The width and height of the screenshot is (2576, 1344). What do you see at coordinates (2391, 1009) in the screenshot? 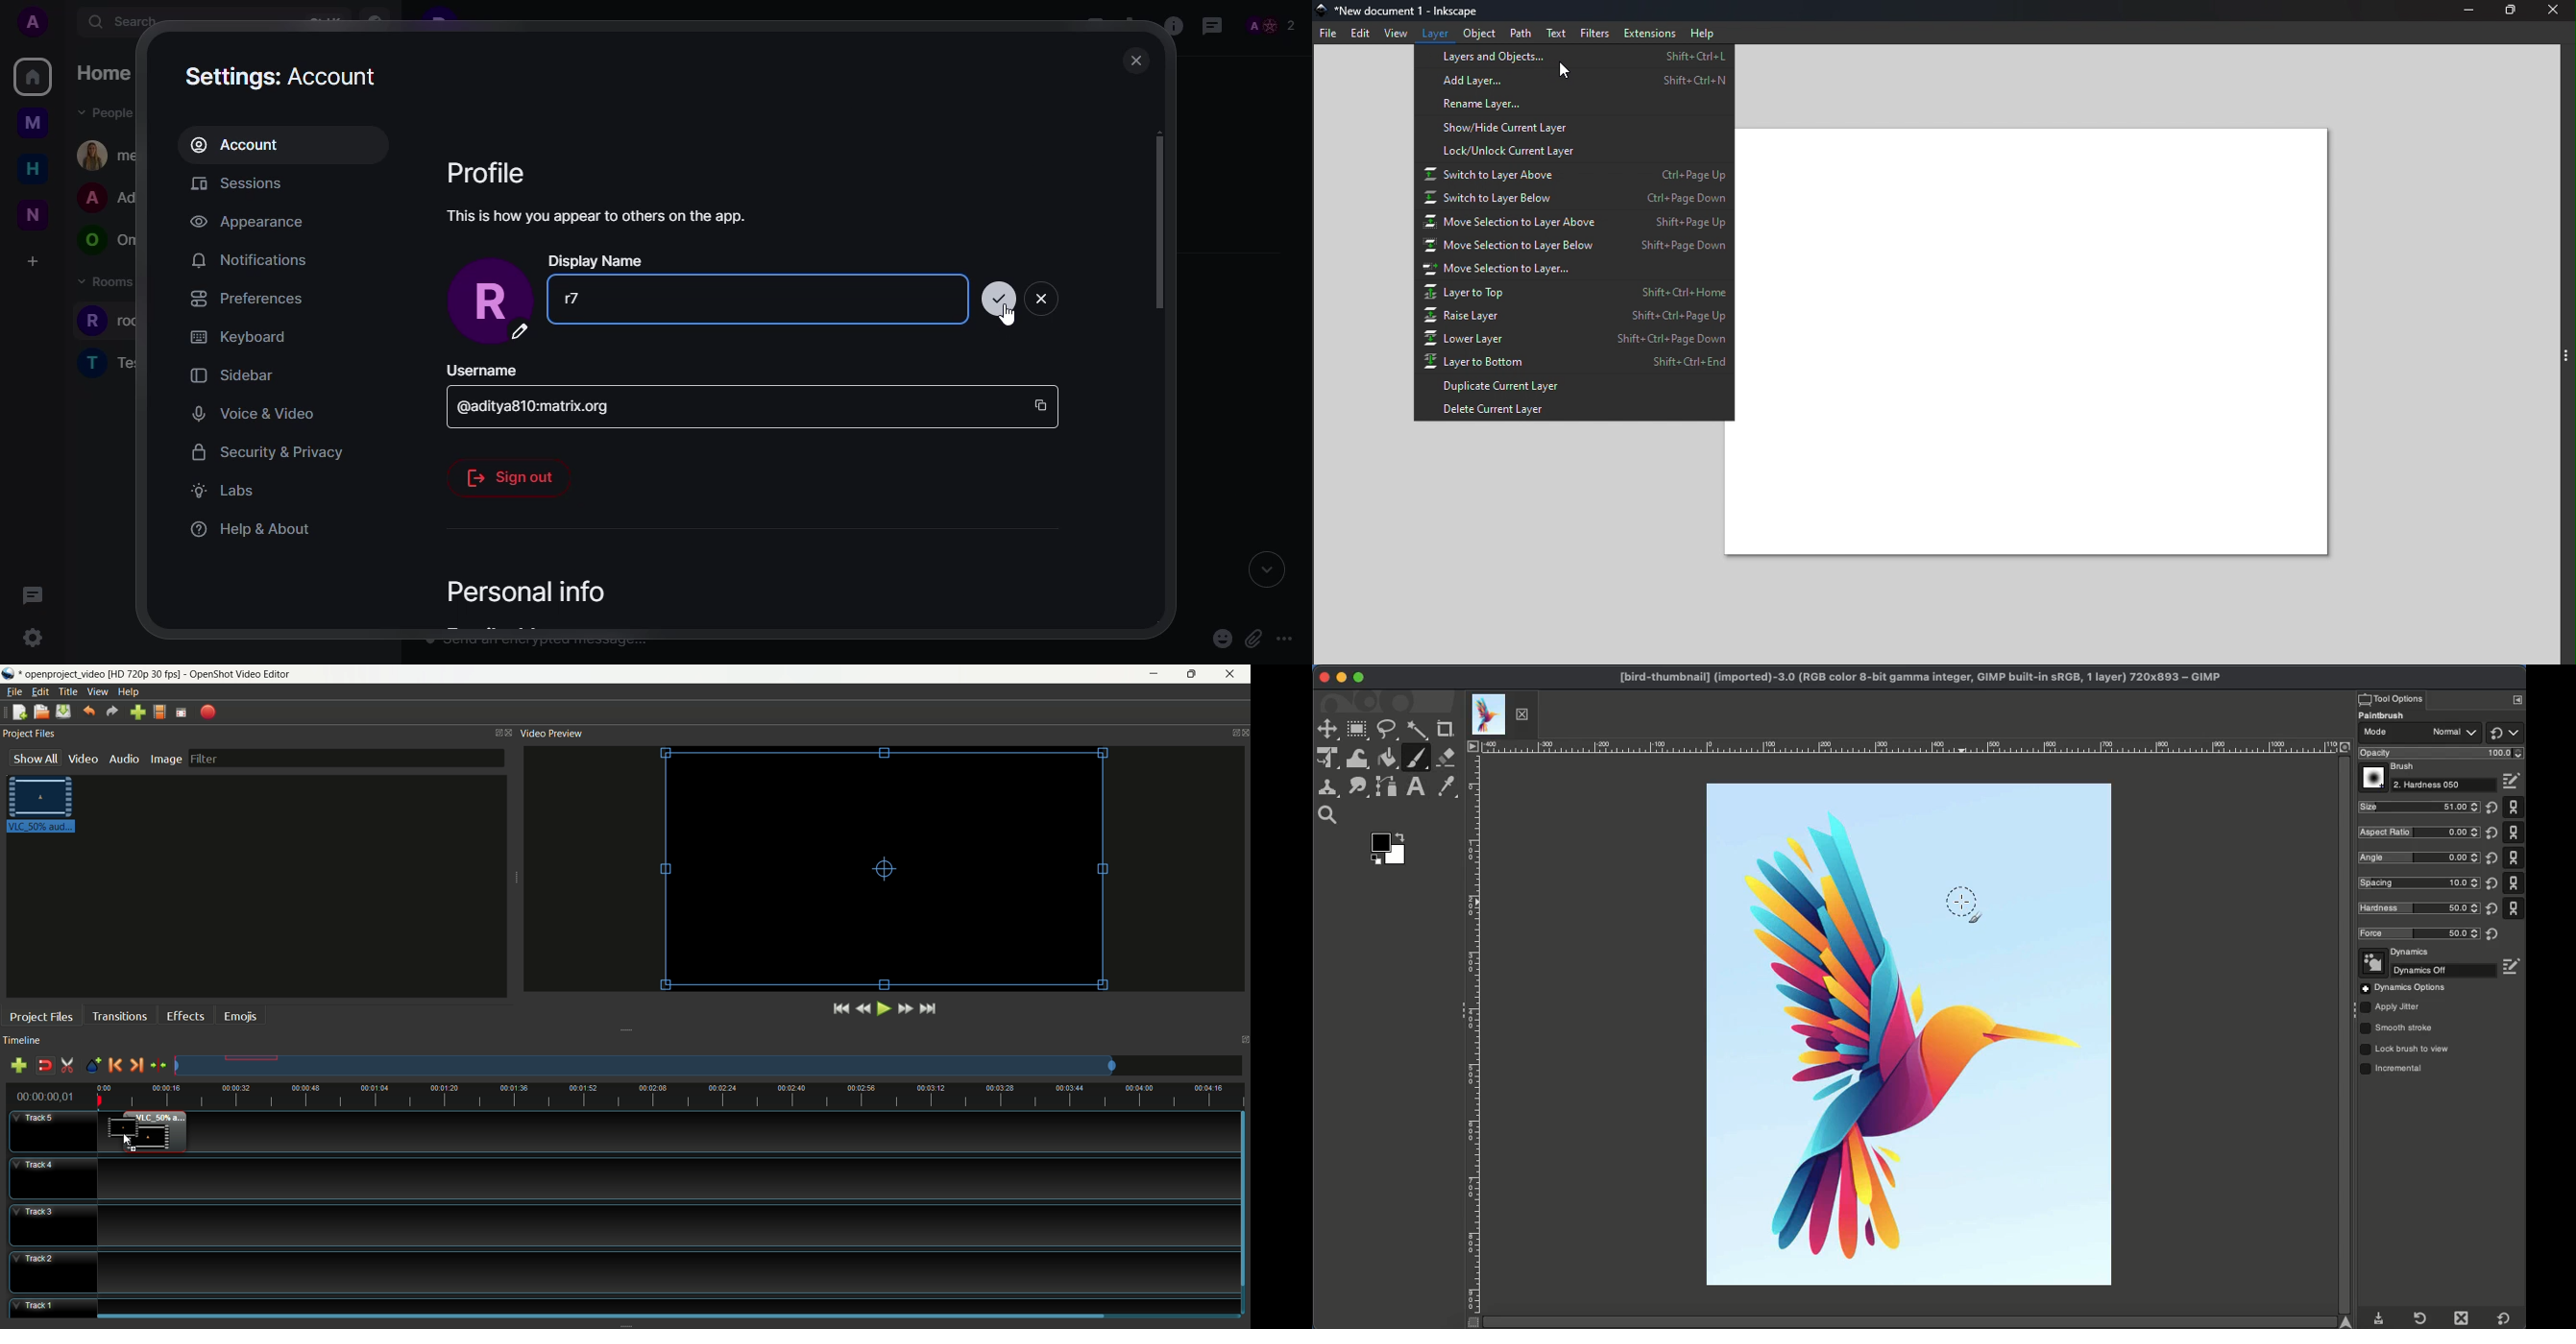
I see `Jitter` at bounding box center [2391, 1009].